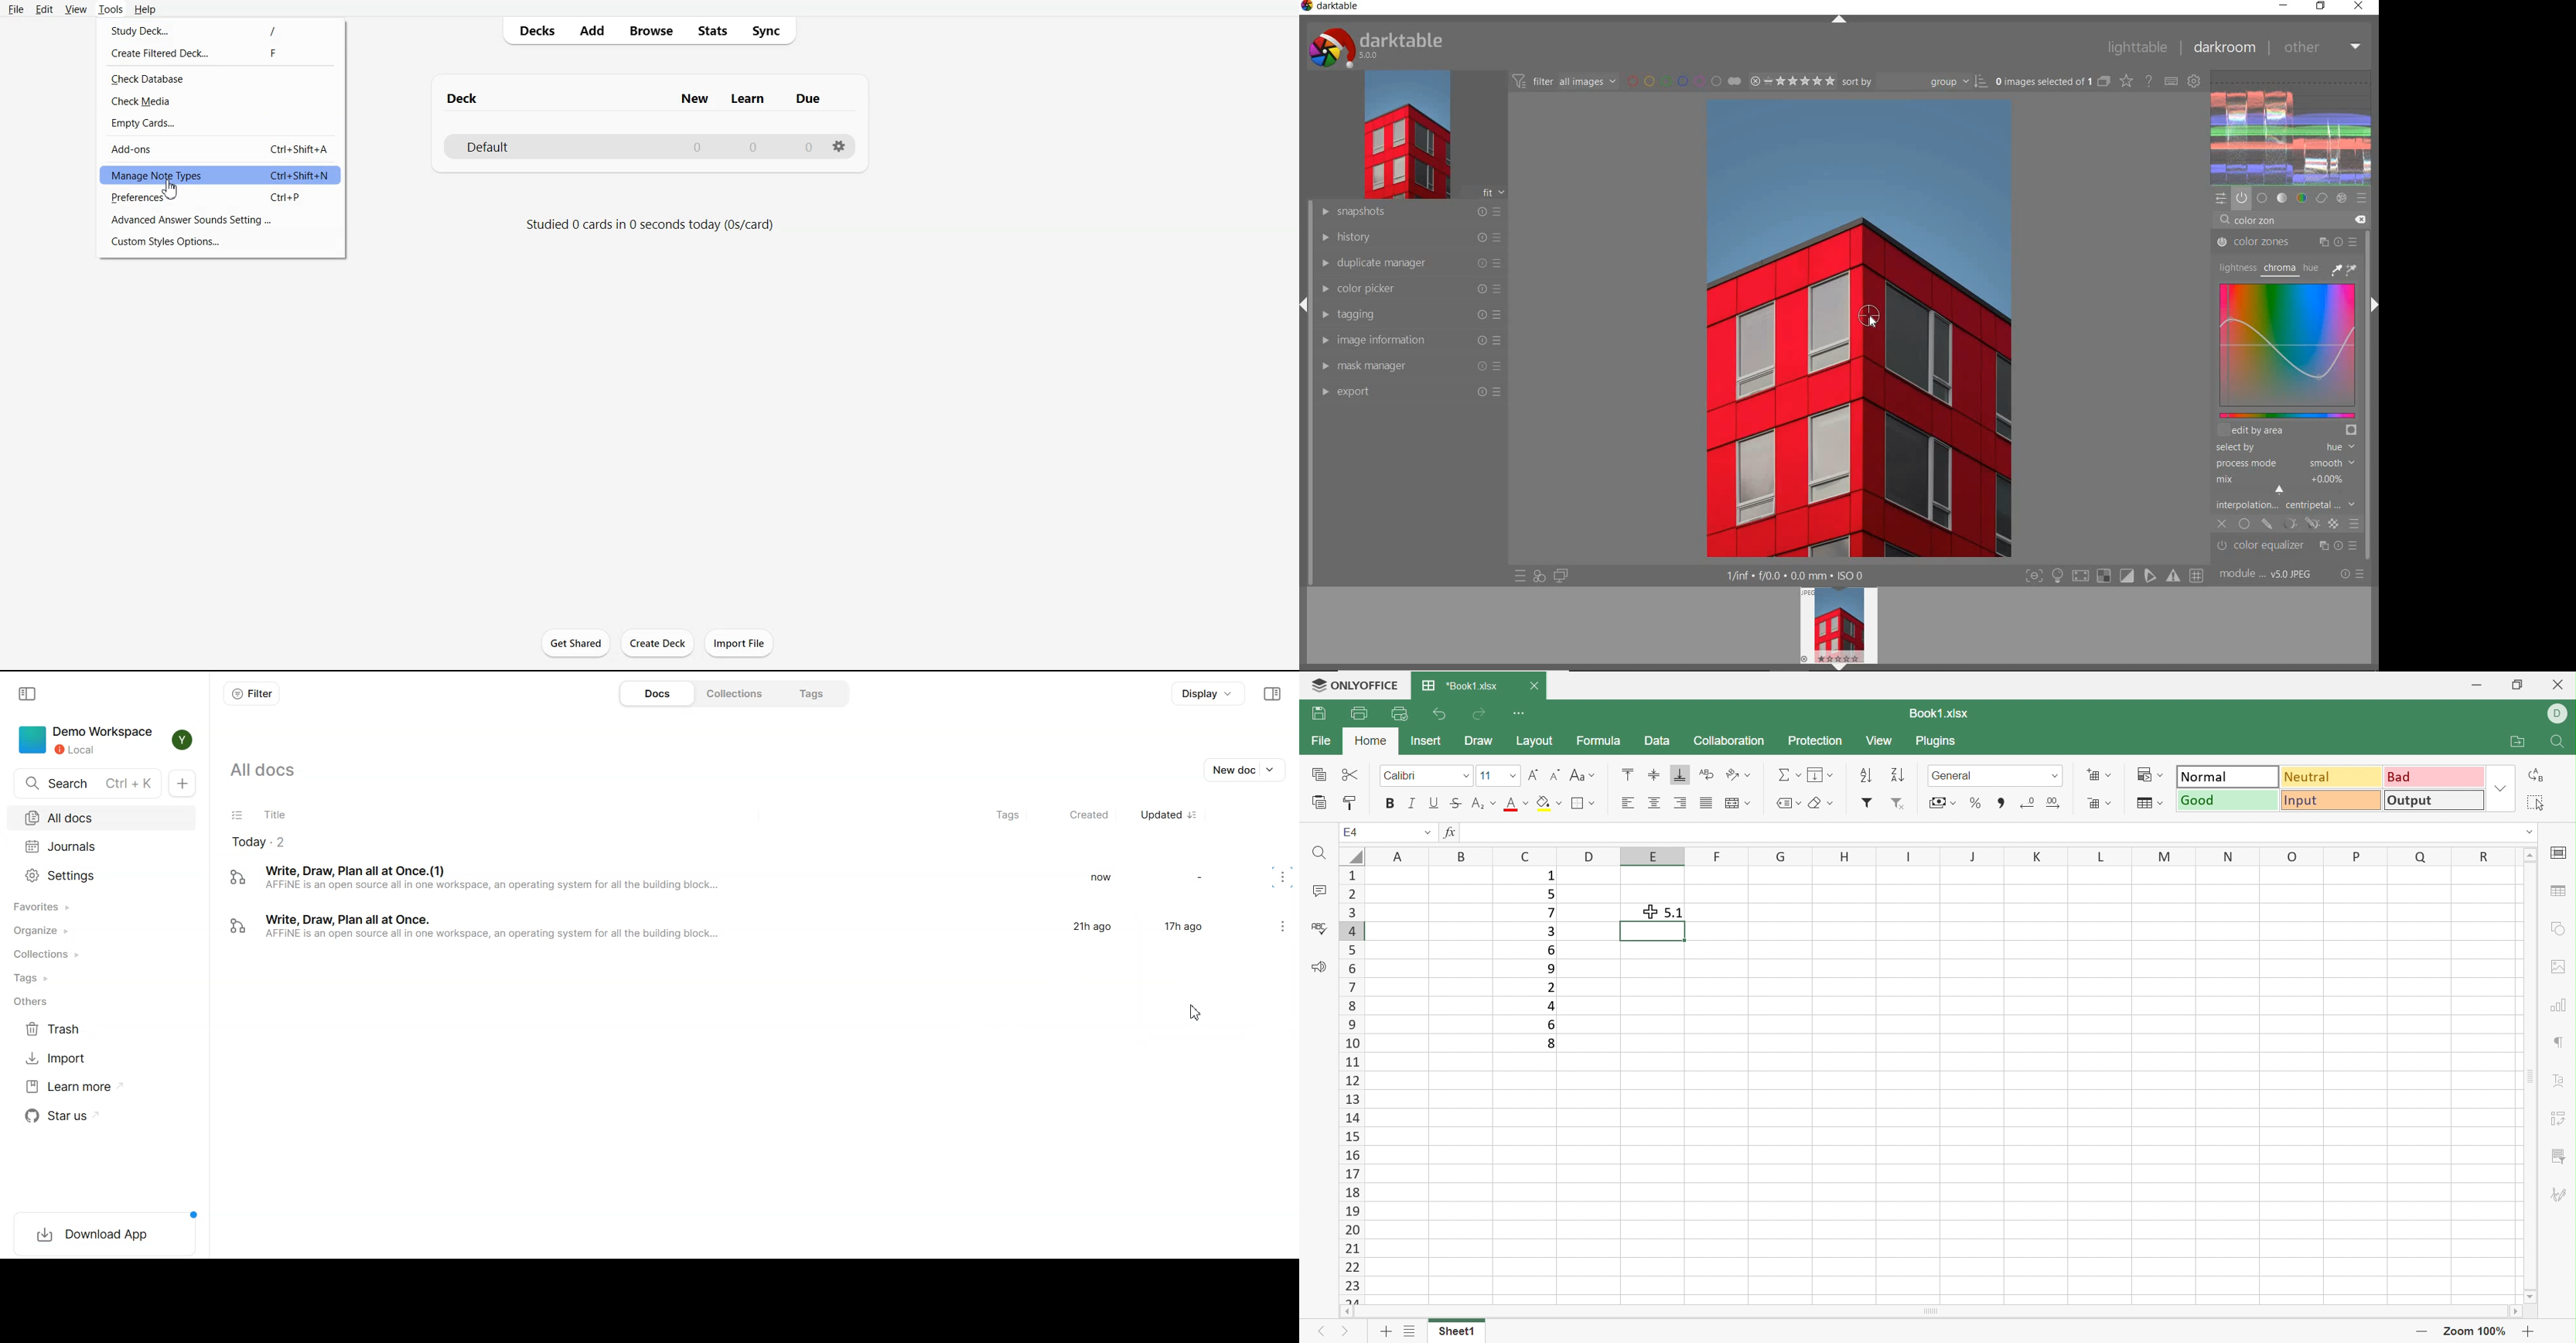  Describe the element at coordinates (2279, 269) in the screenshot. I see `CHROMA` at that location.